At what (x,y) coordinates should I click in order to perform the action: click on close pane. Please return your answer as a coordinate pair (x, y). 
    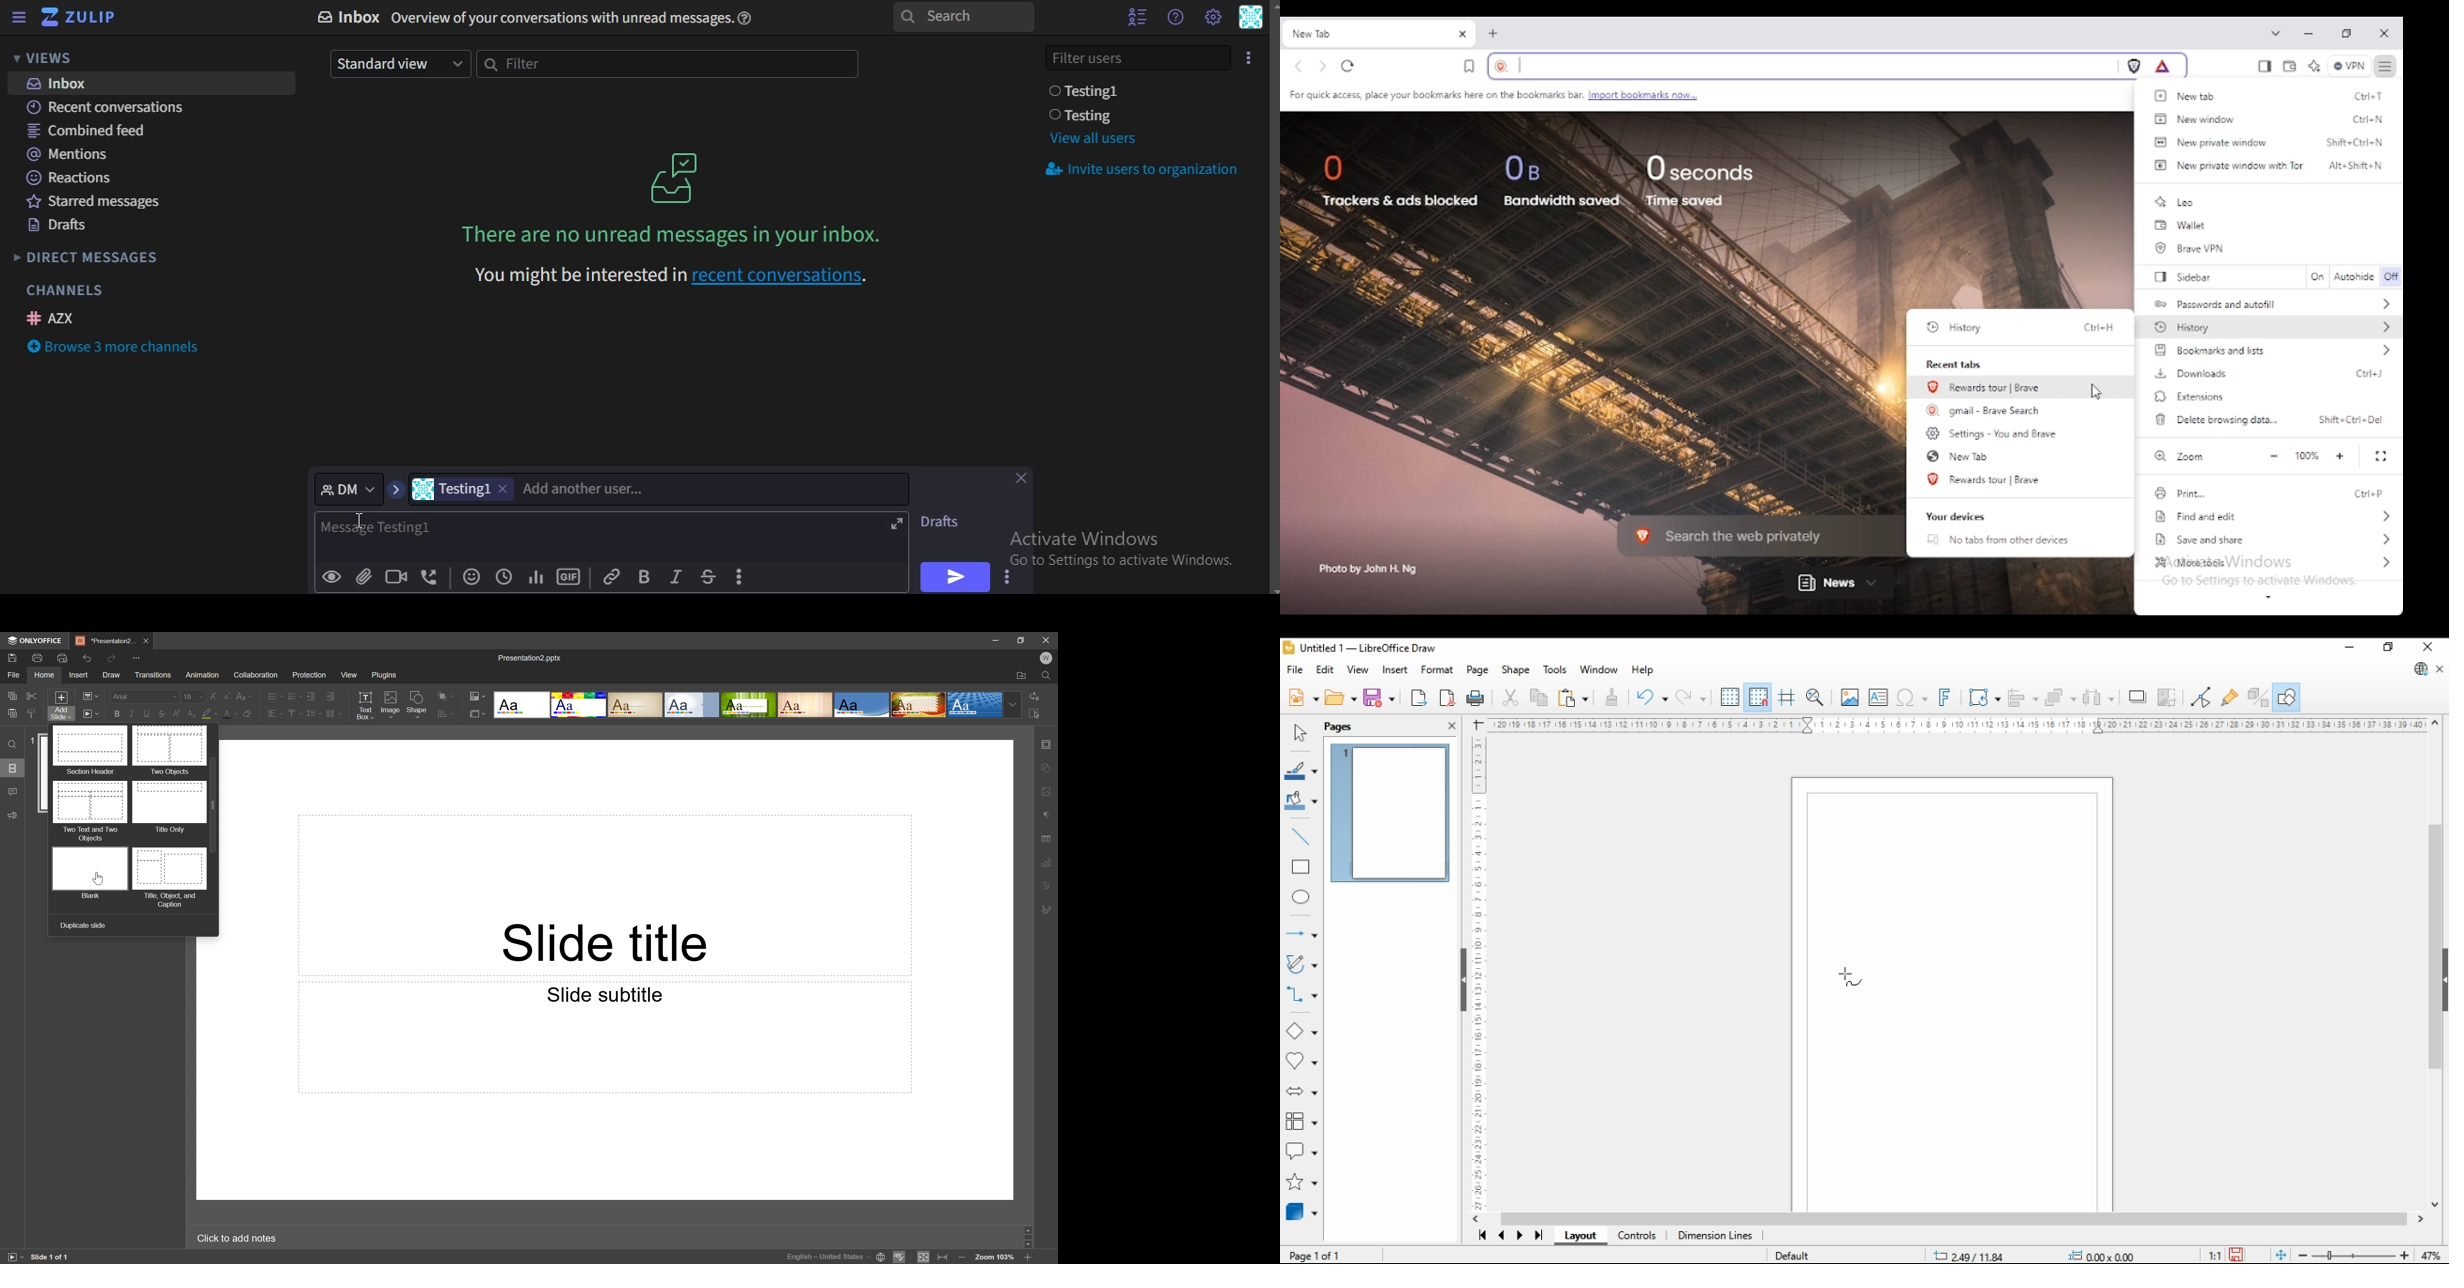
    Looking at the image, I should click on (1454, 724).